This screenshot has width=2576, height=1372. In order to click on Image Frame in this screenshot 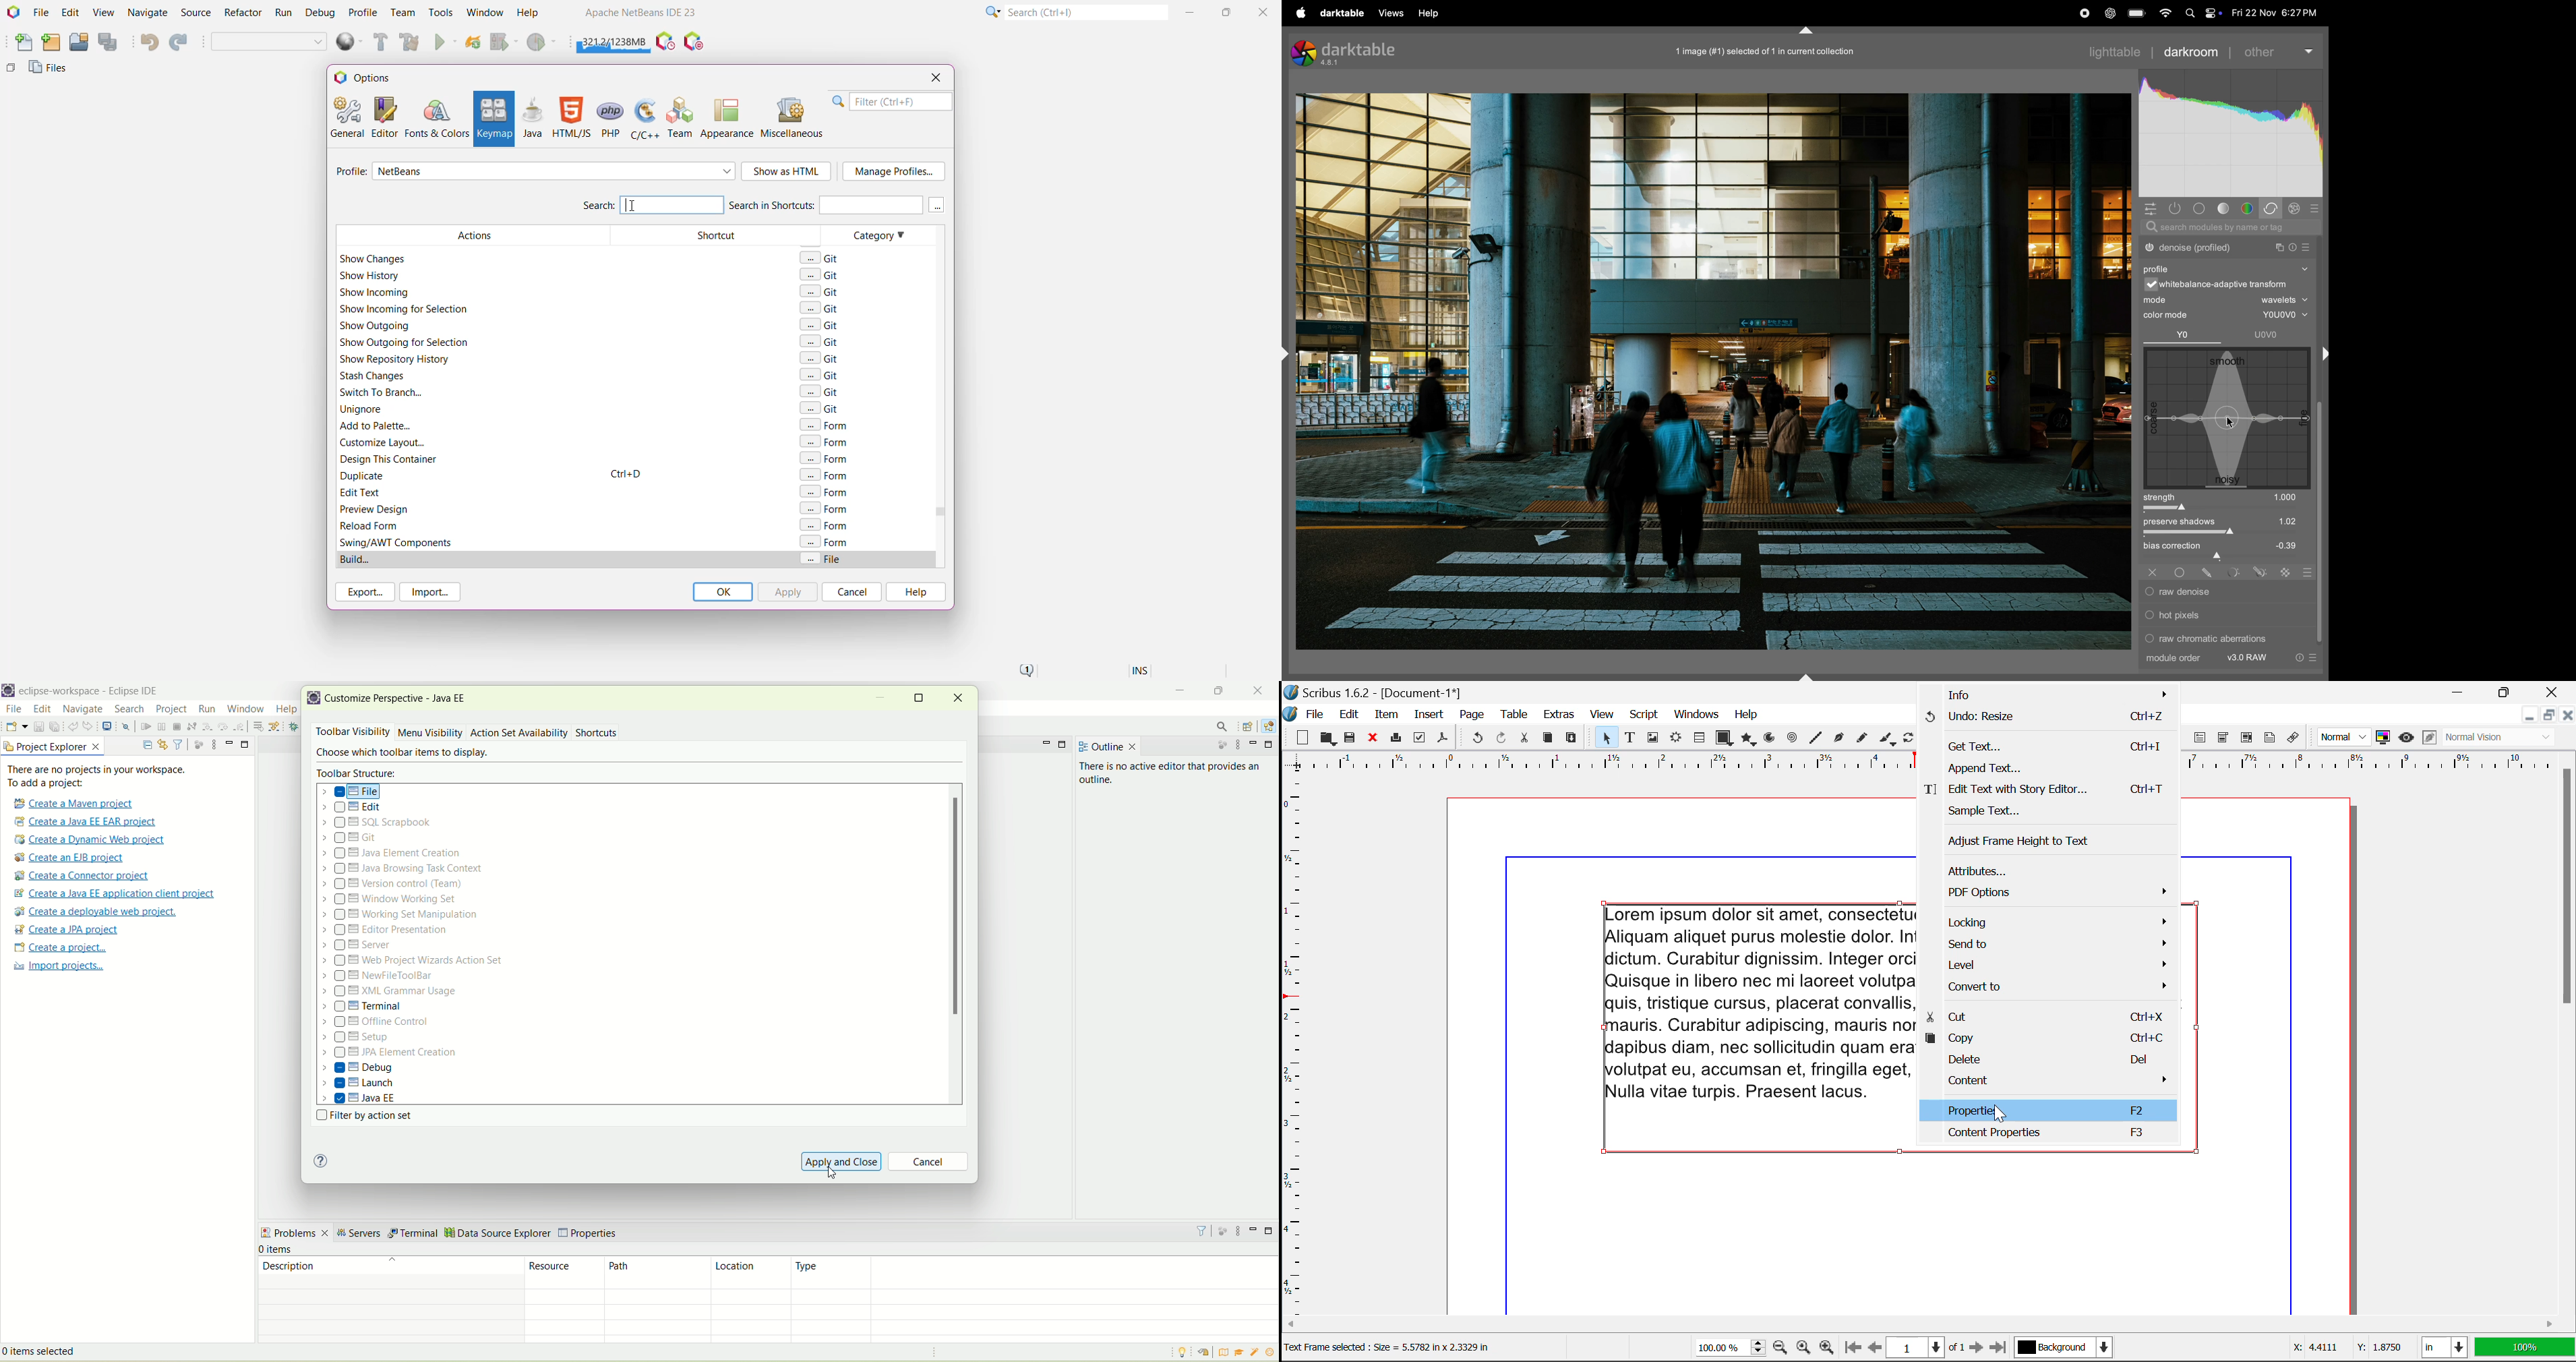, I will do `click(1652, 740)`.